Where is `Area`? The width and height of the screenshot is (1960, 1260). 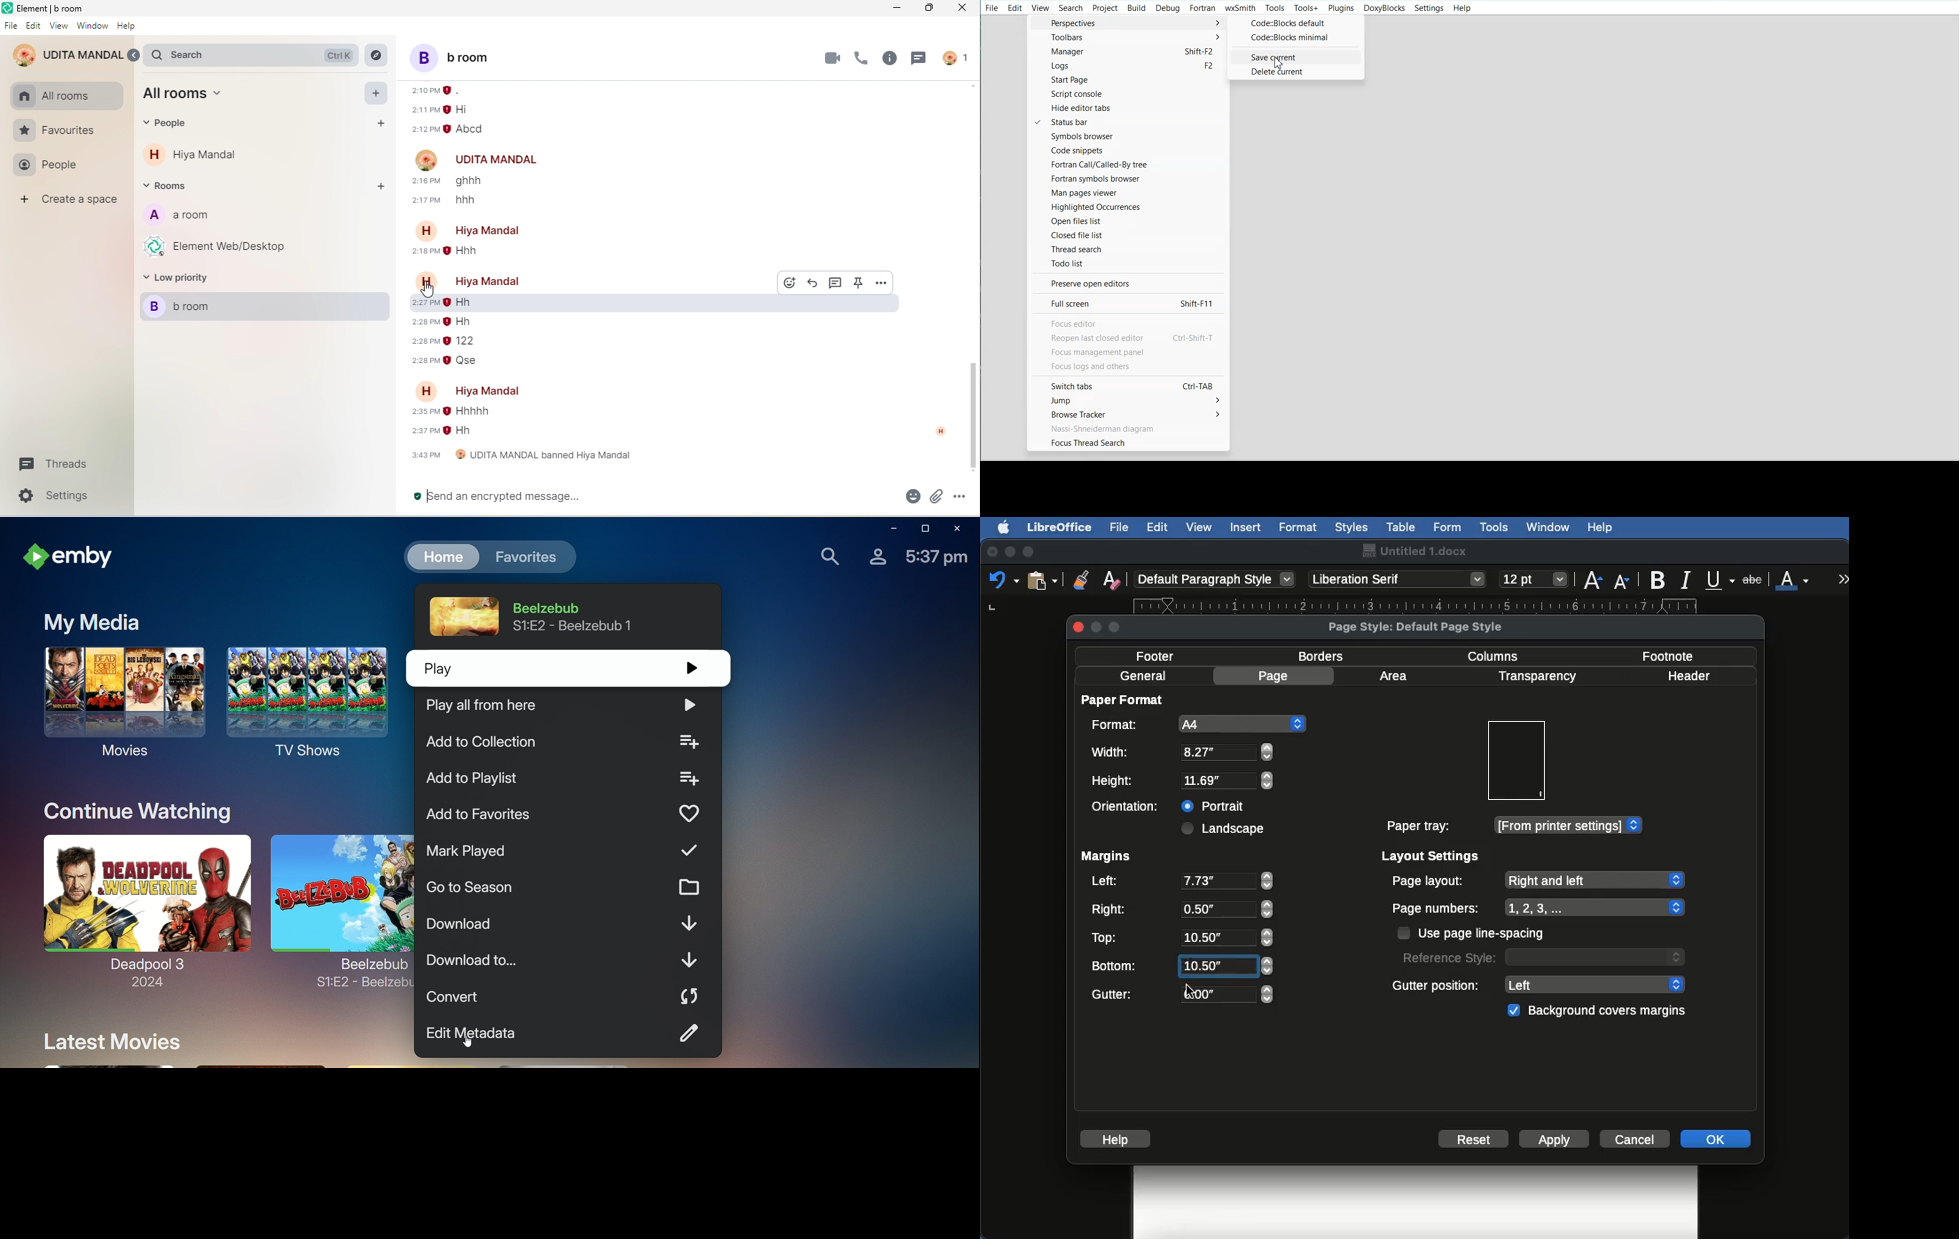
Area is located at coordinates (1396, 676).